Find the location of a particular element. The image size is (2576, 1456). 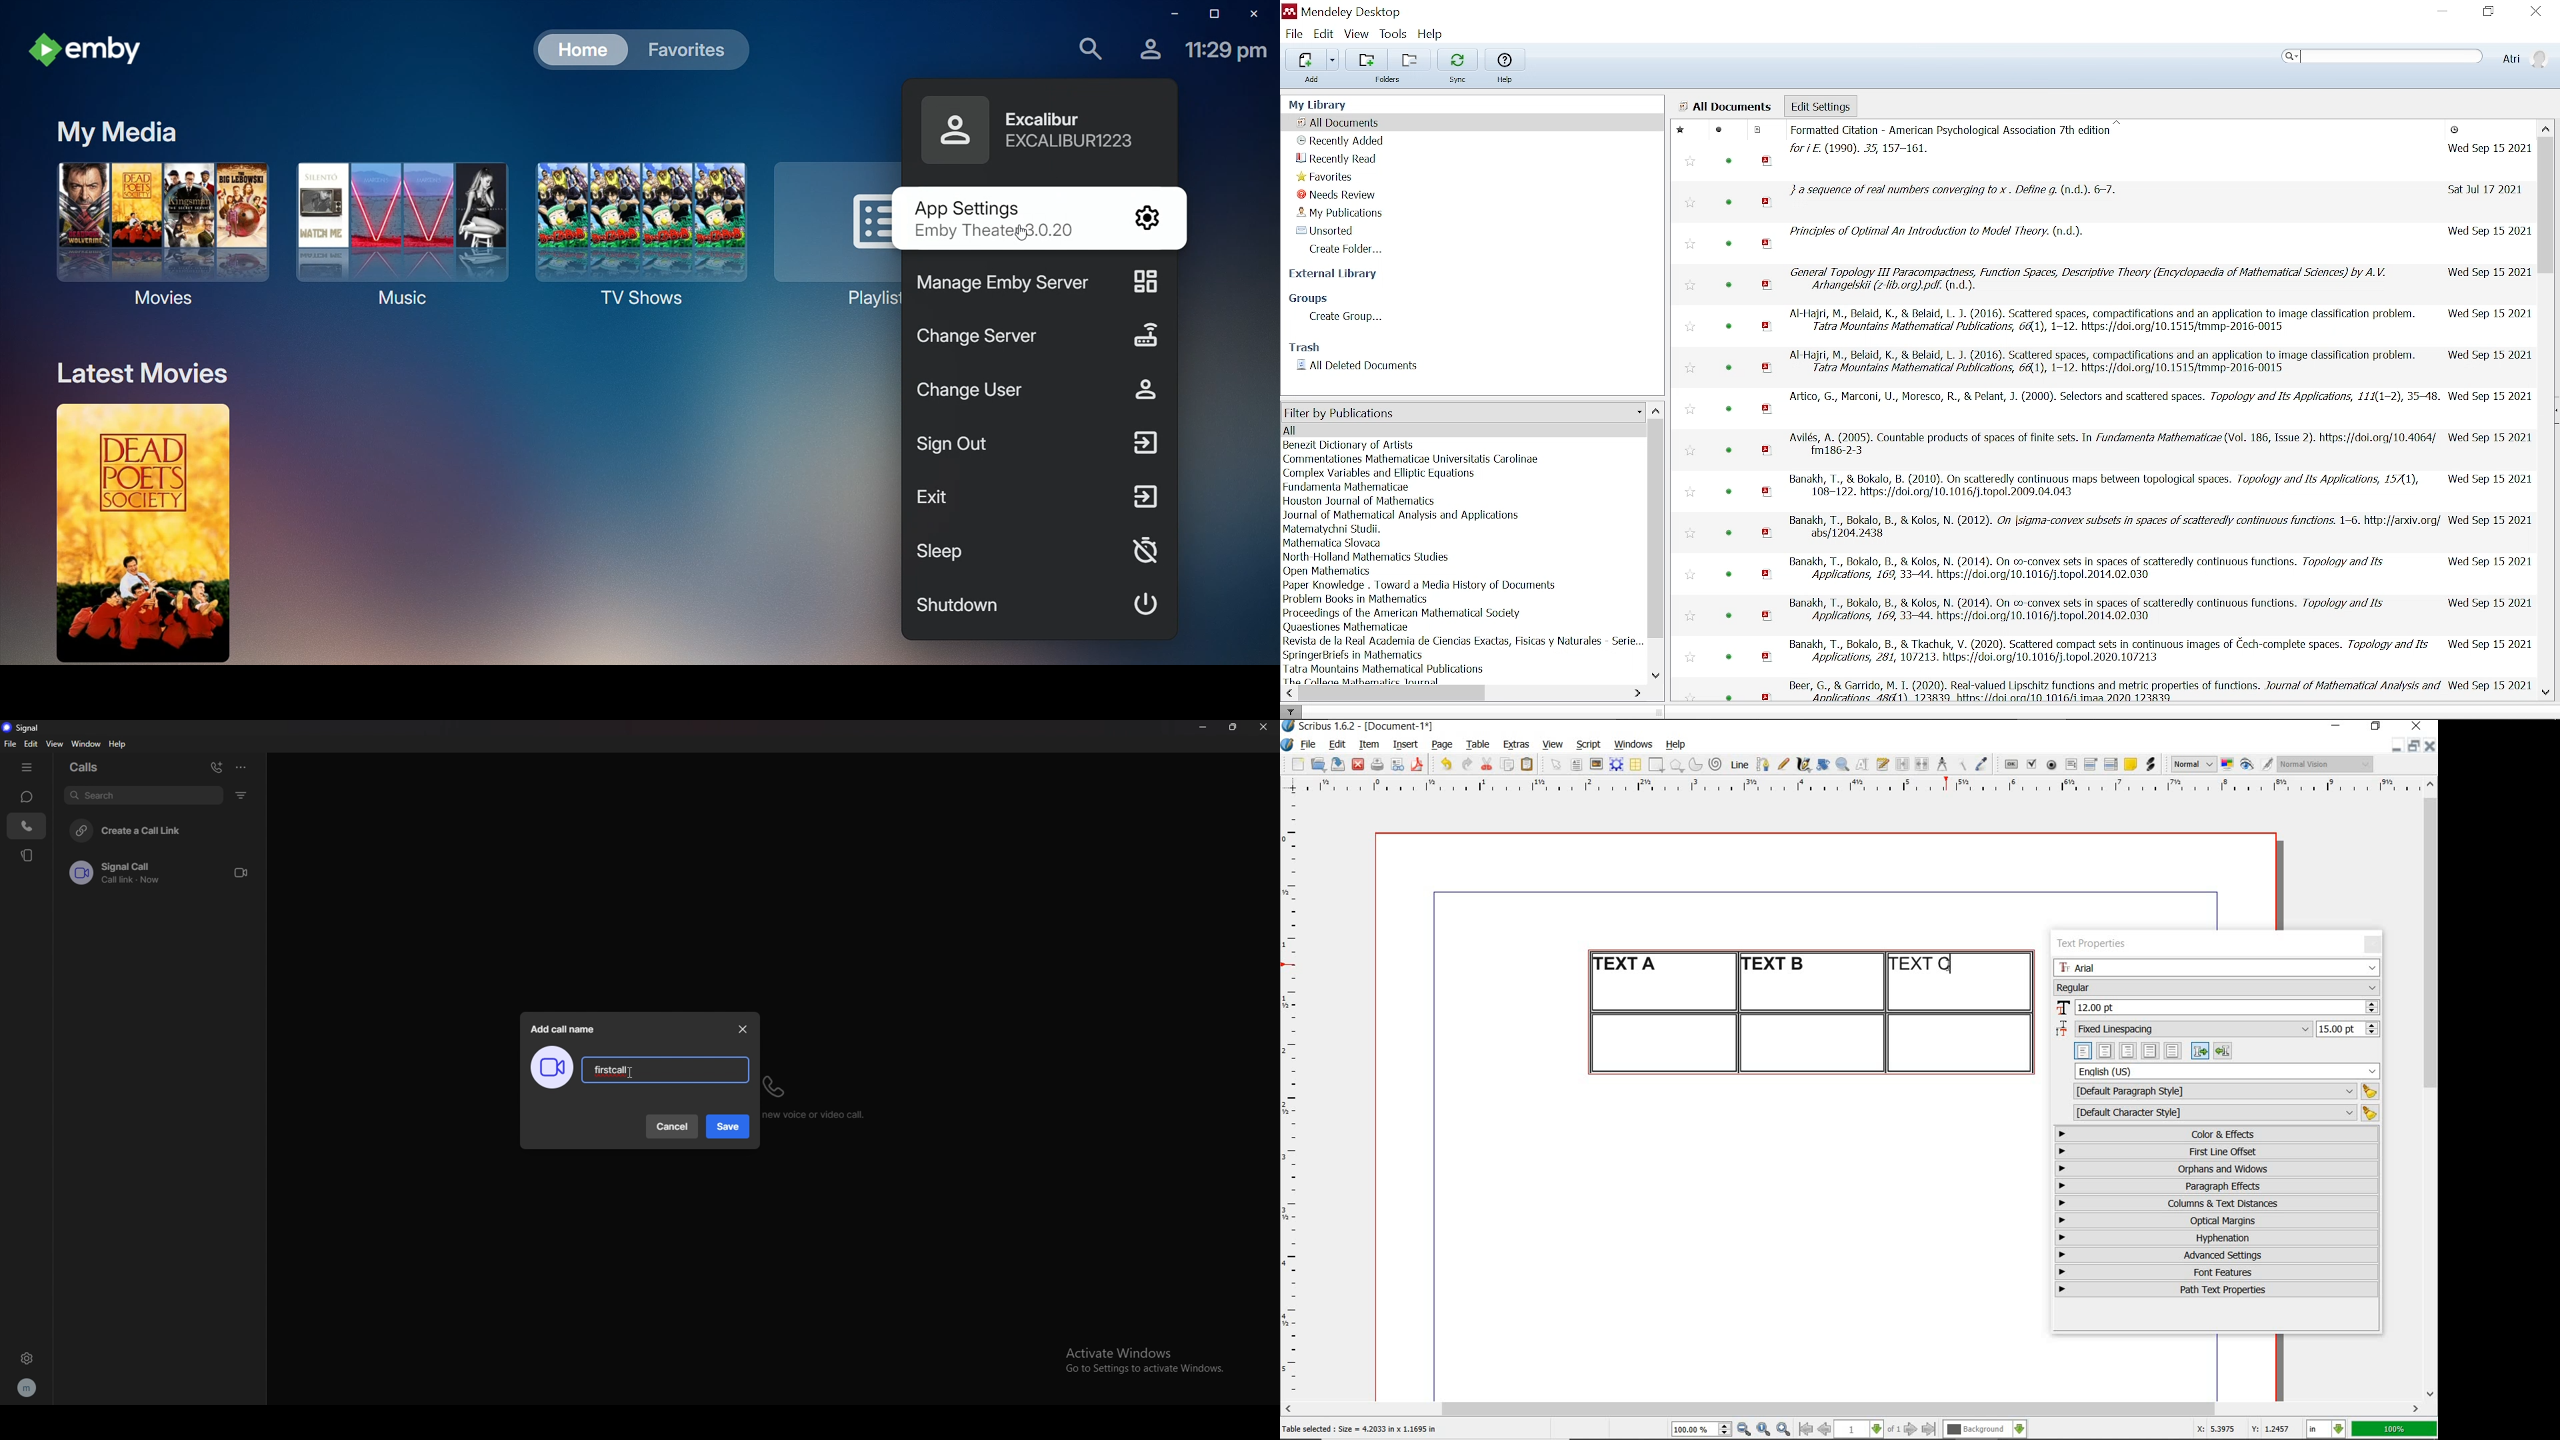

fixed linespacing is located at coordinates (2218, 1030).